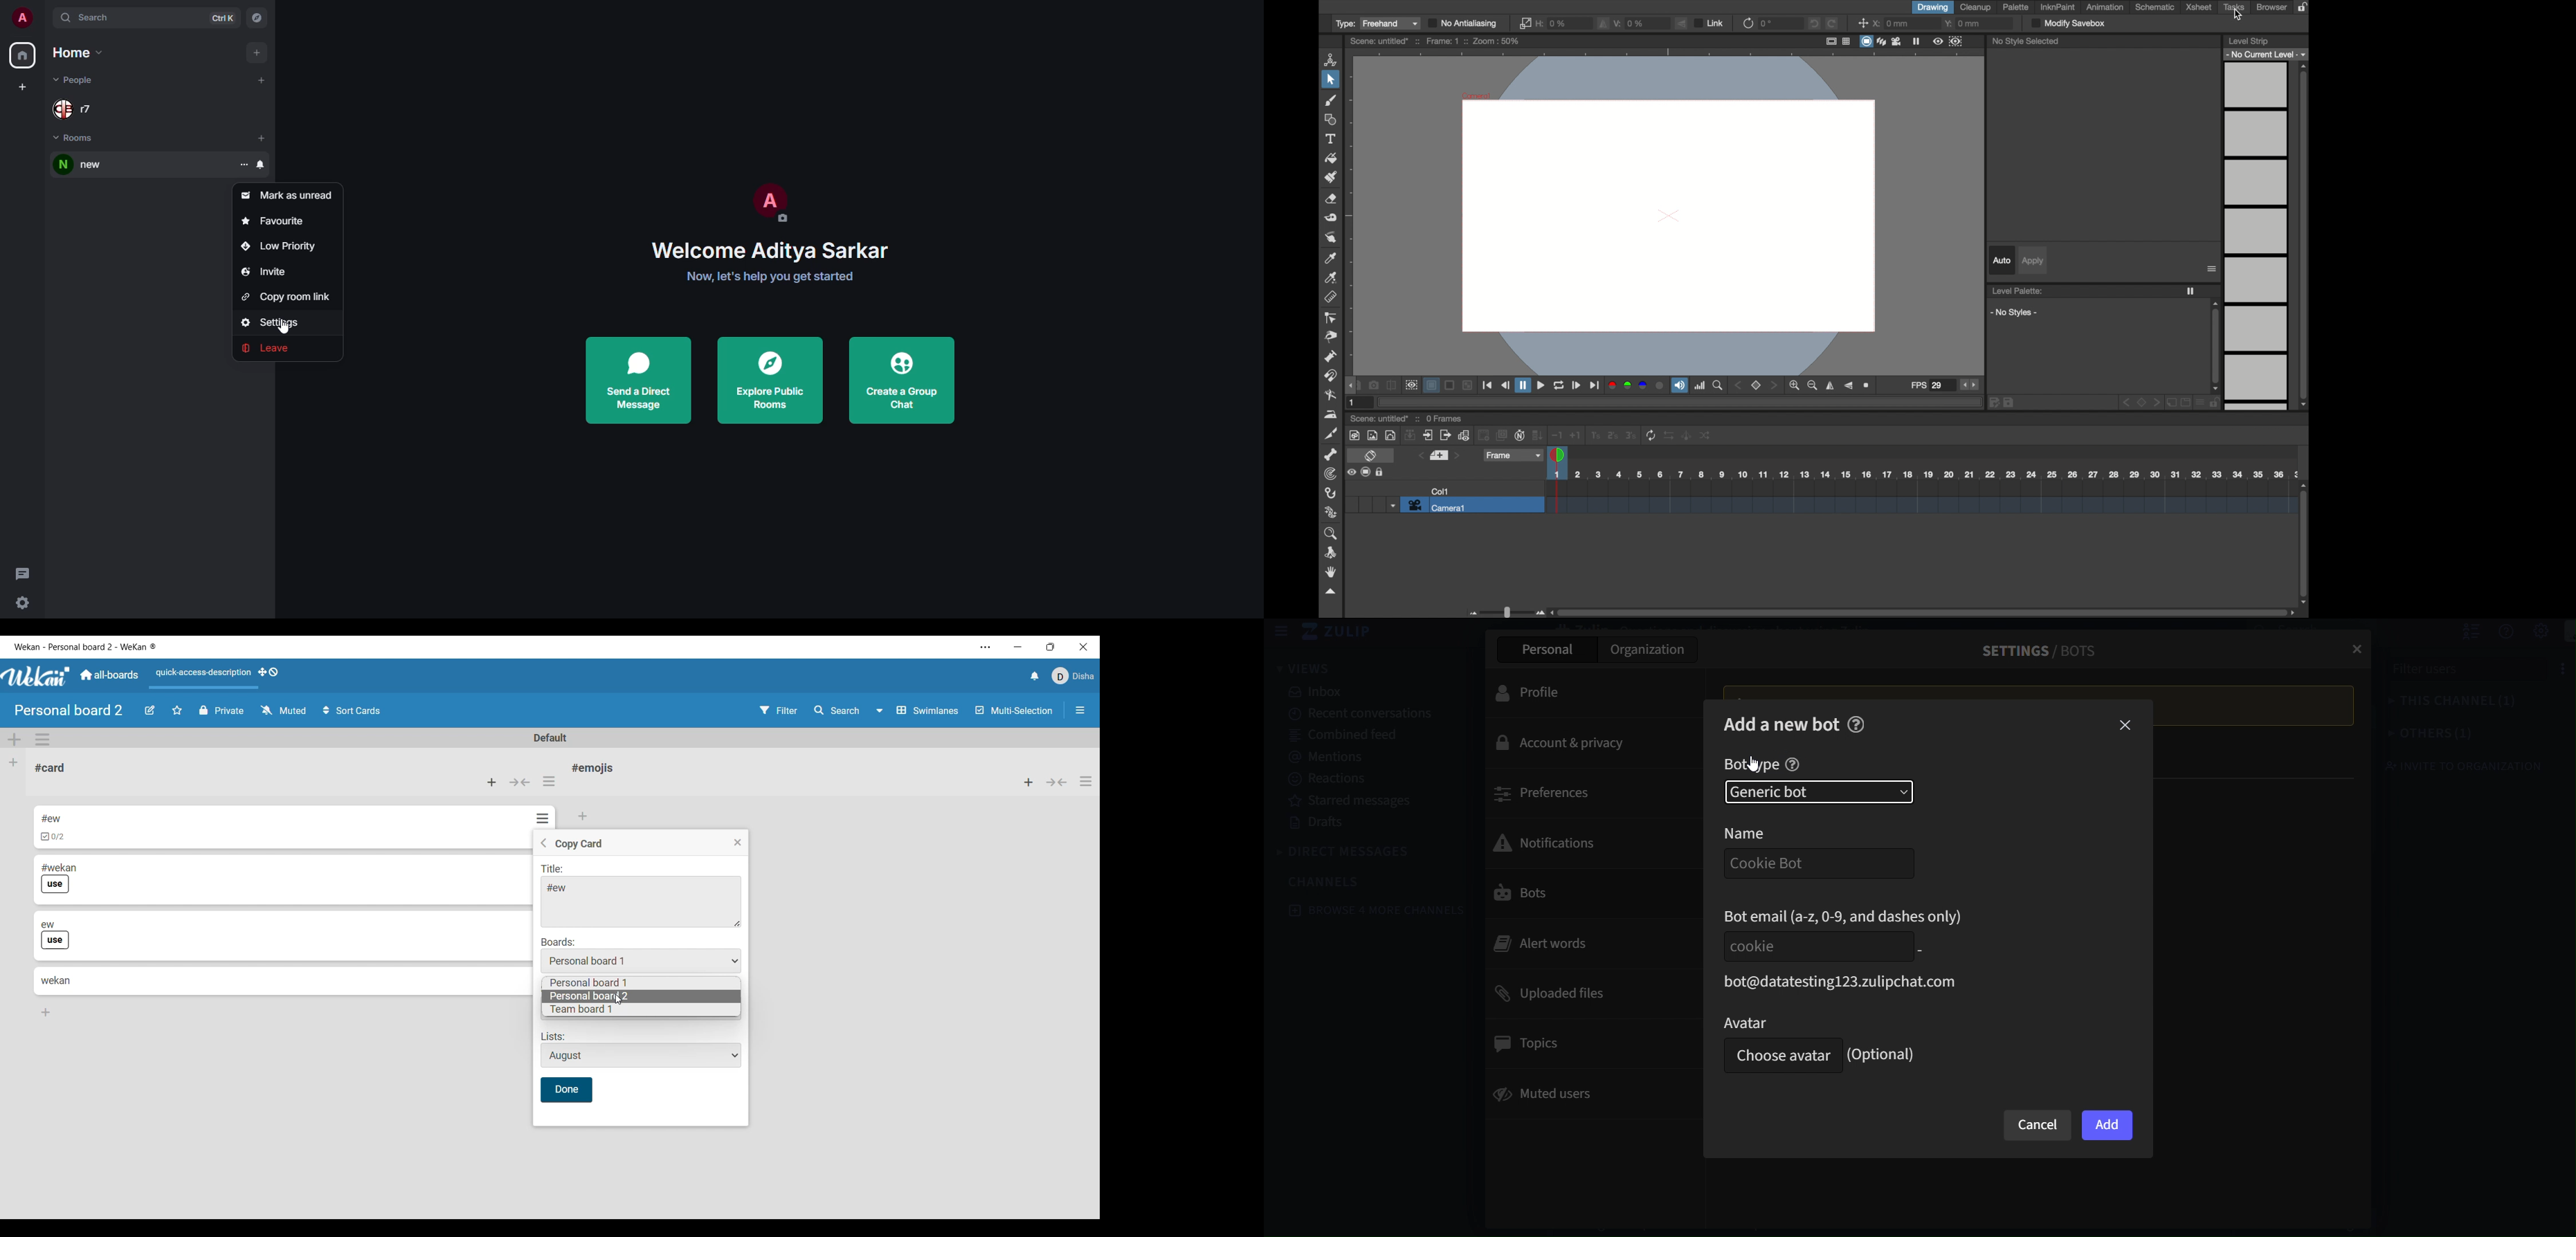 Image resolution: width=2576 pixels, height=1260 pixels. I want to click on Choose Avatar, so click(1779, 1056).